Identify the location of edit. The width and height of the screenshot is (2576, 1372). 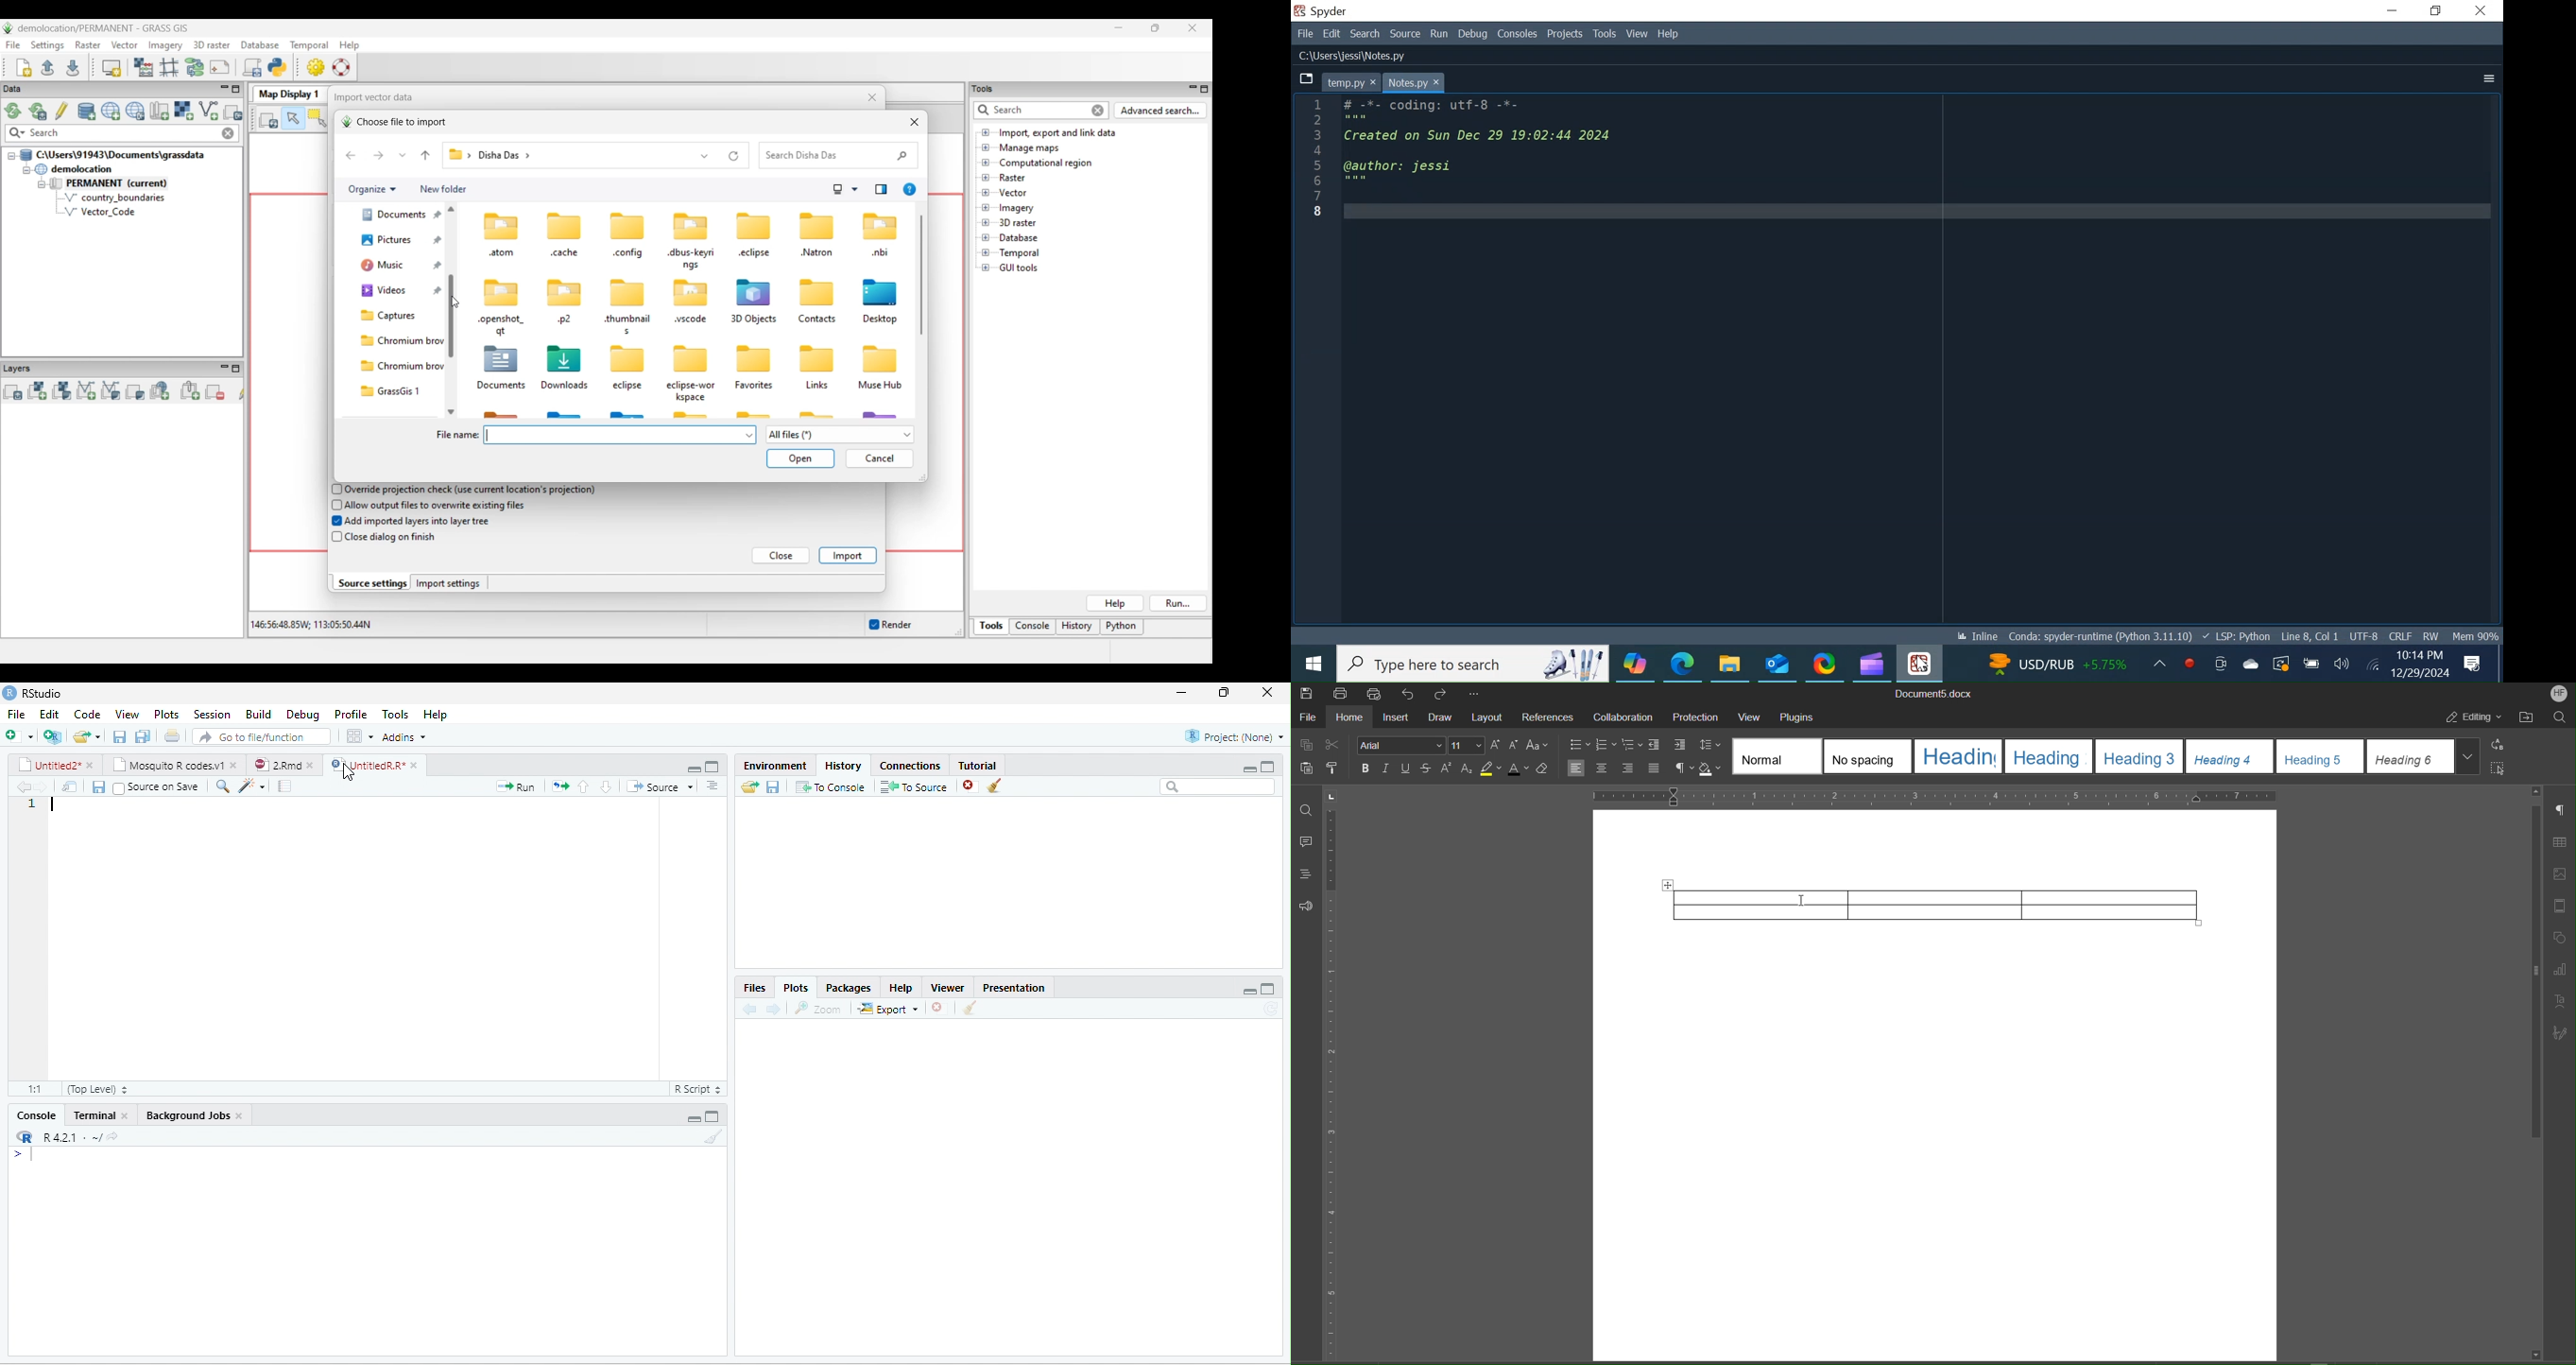
(49, 715).